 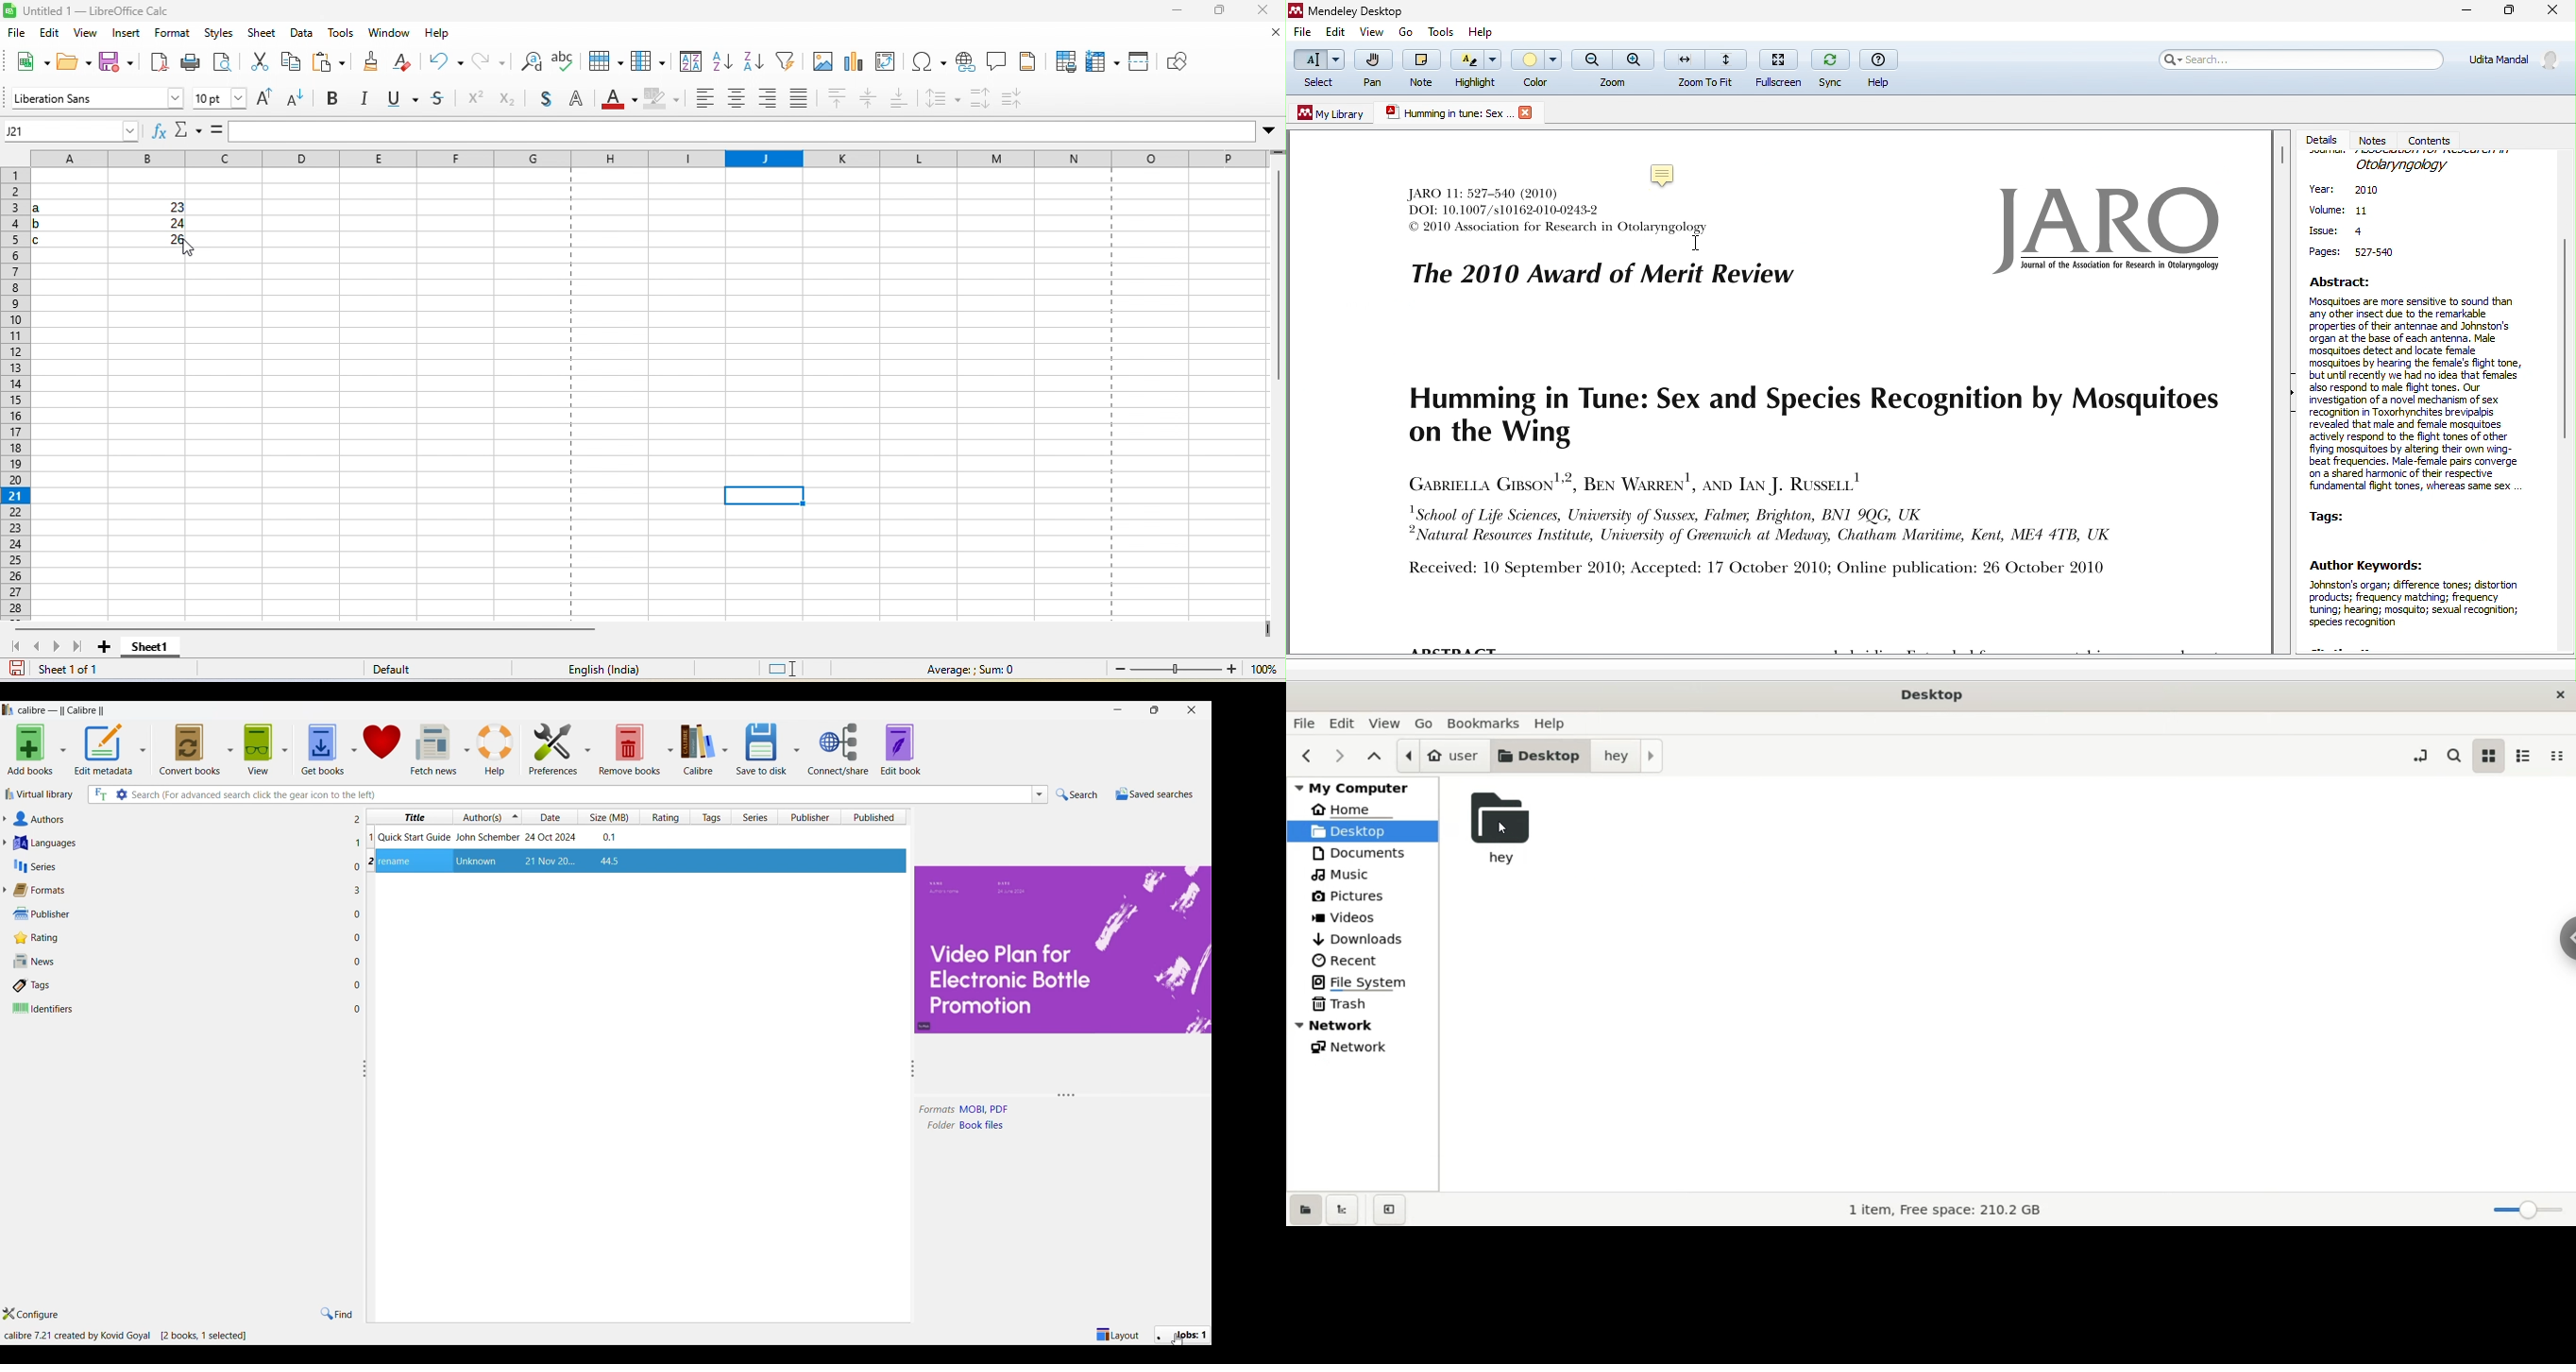 I want to click on formula, so click(x=216, y=130).